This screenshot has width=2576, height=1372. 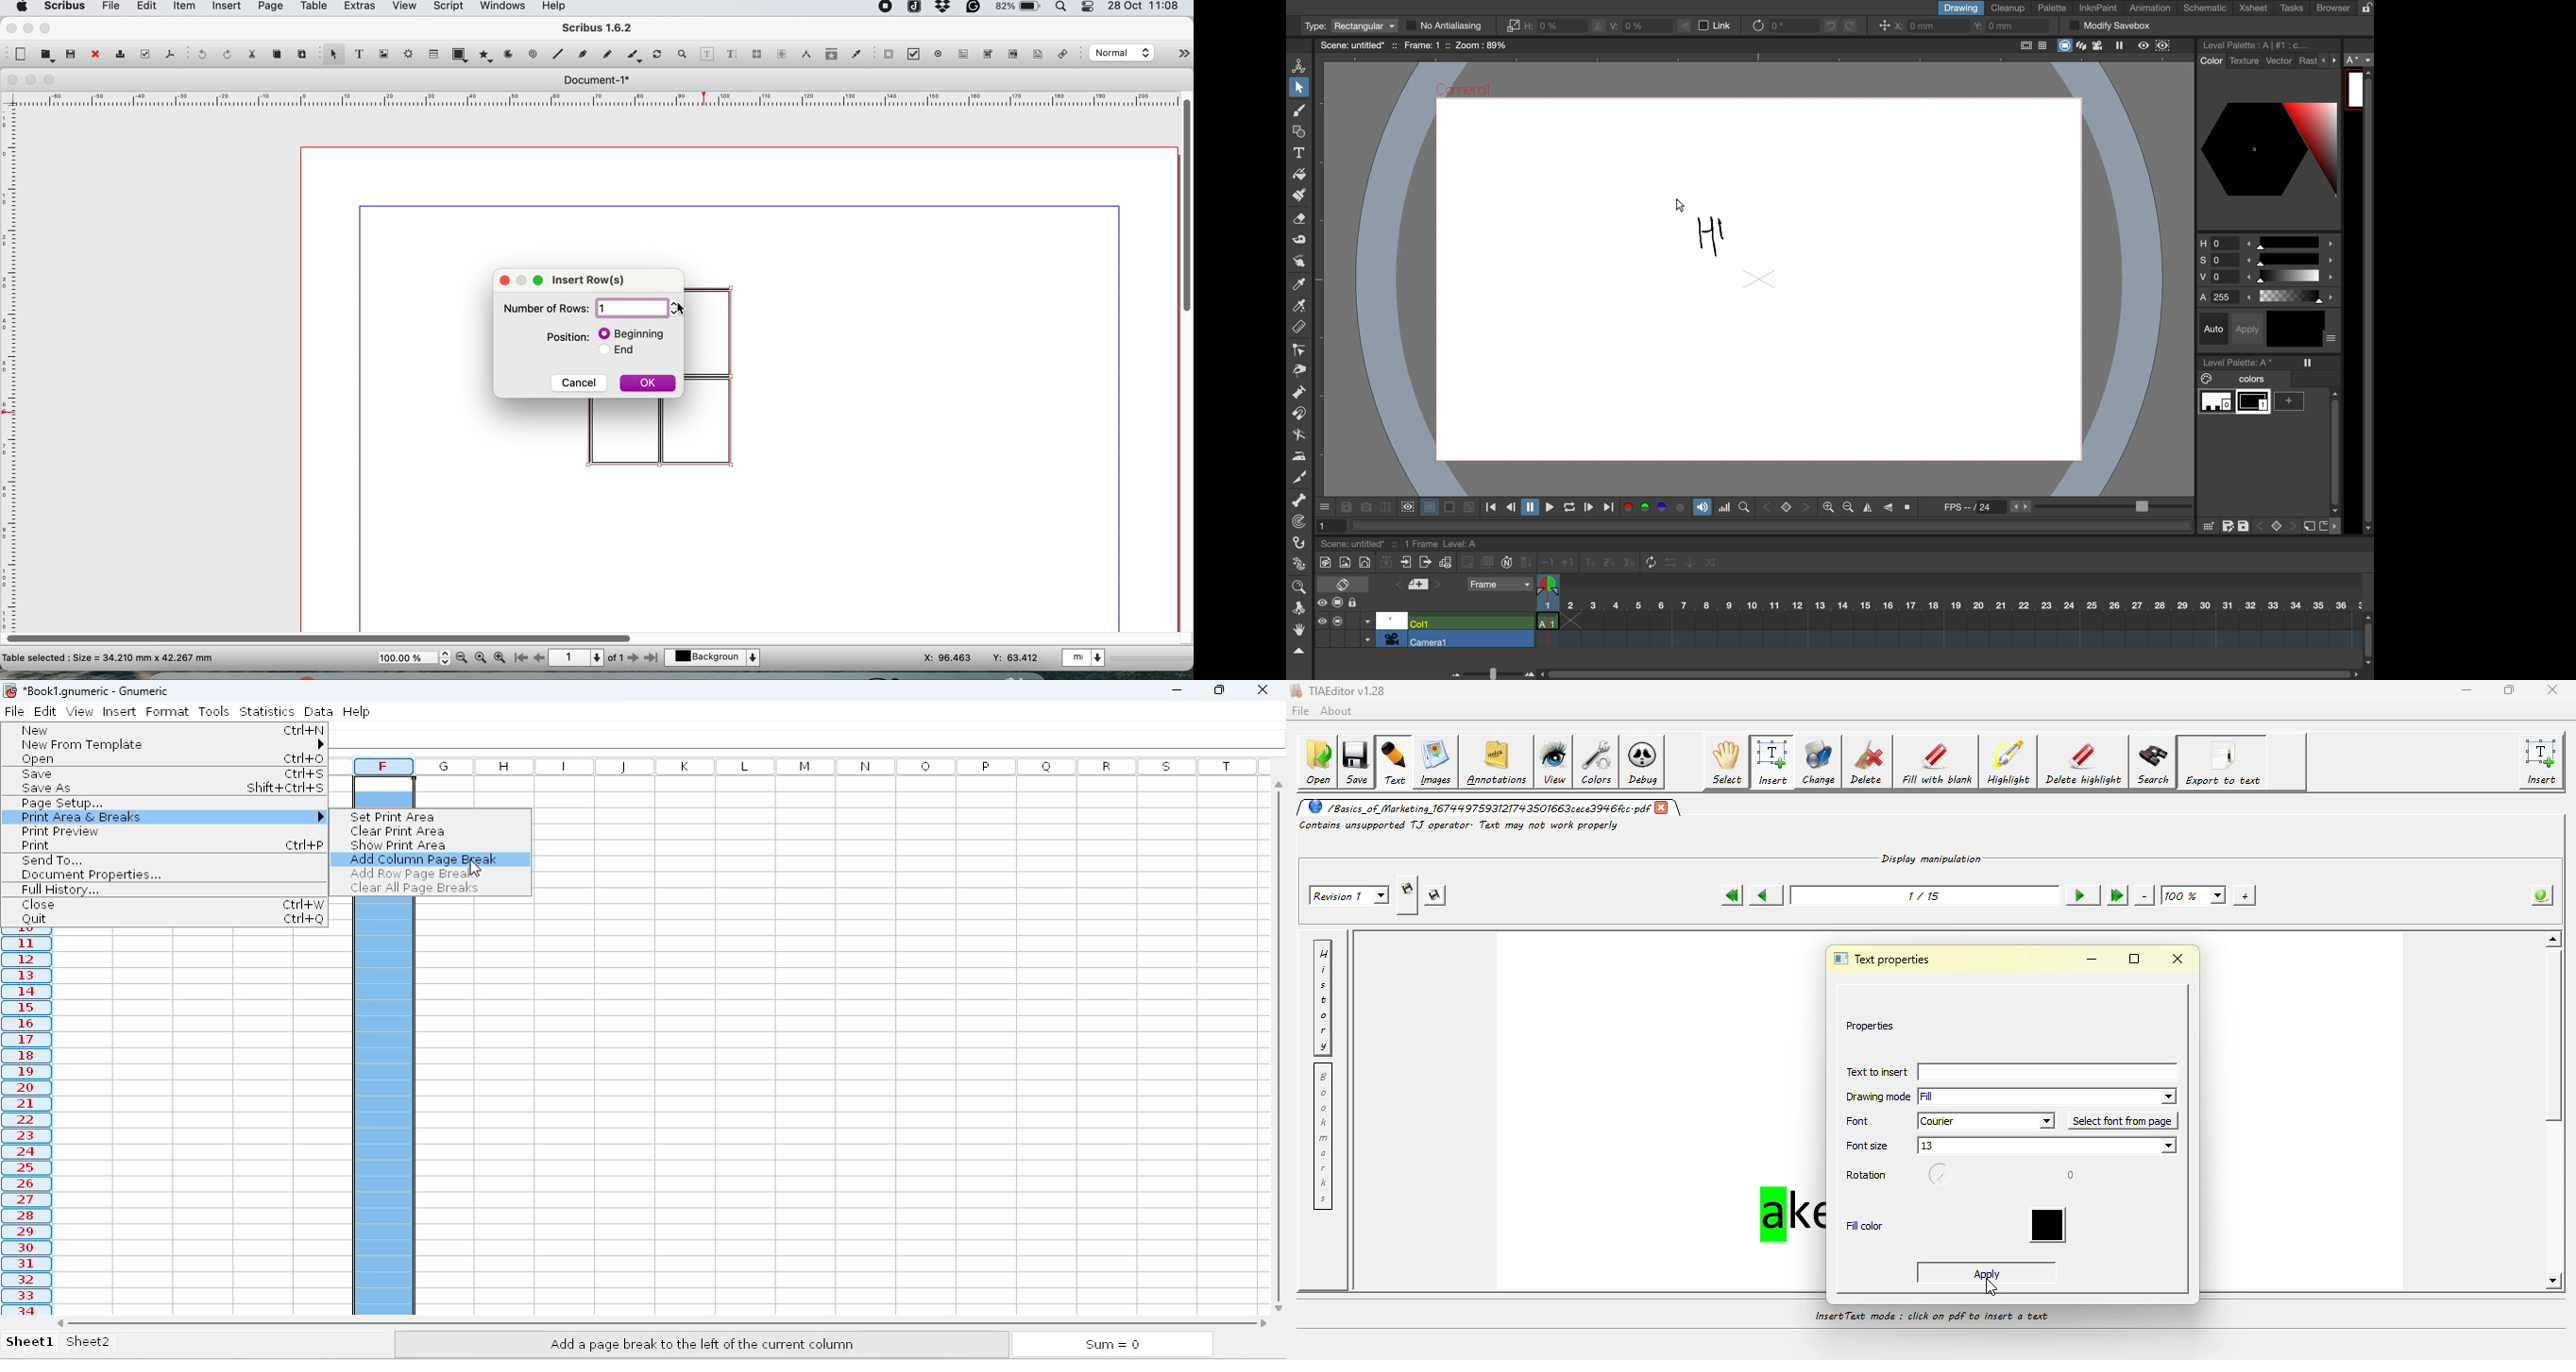 I want to click on save, so click(x=1345, y=507).